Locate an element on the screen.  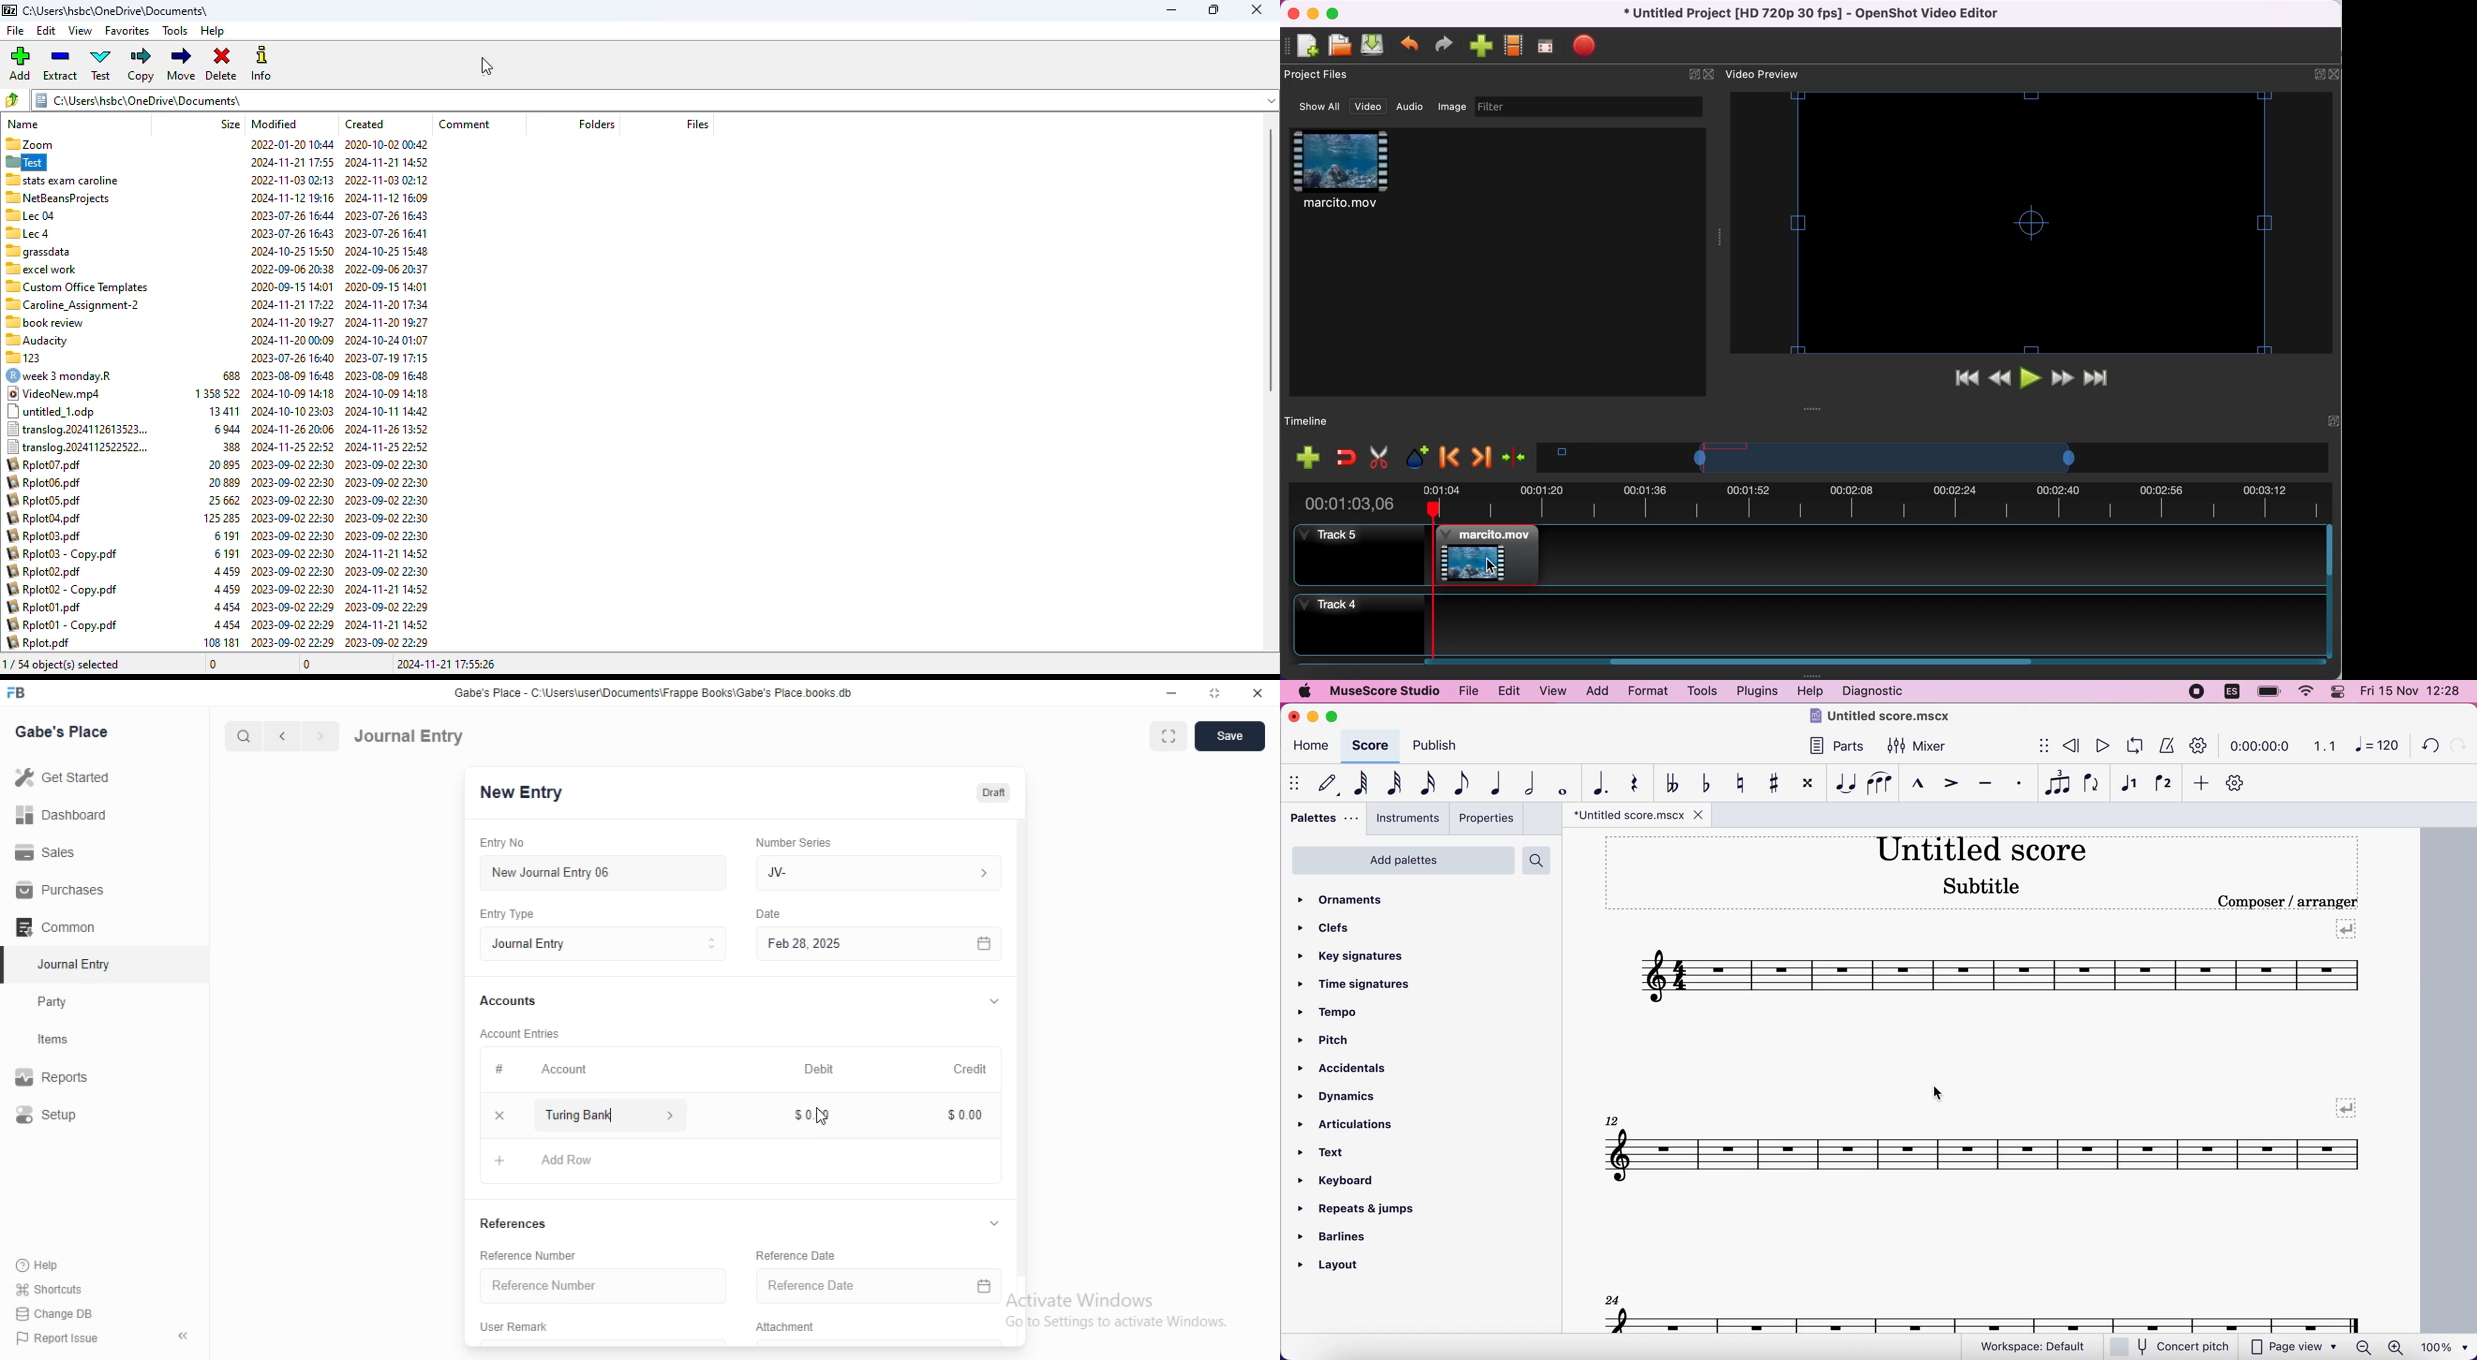
close is located at coordinates (1696, 814).